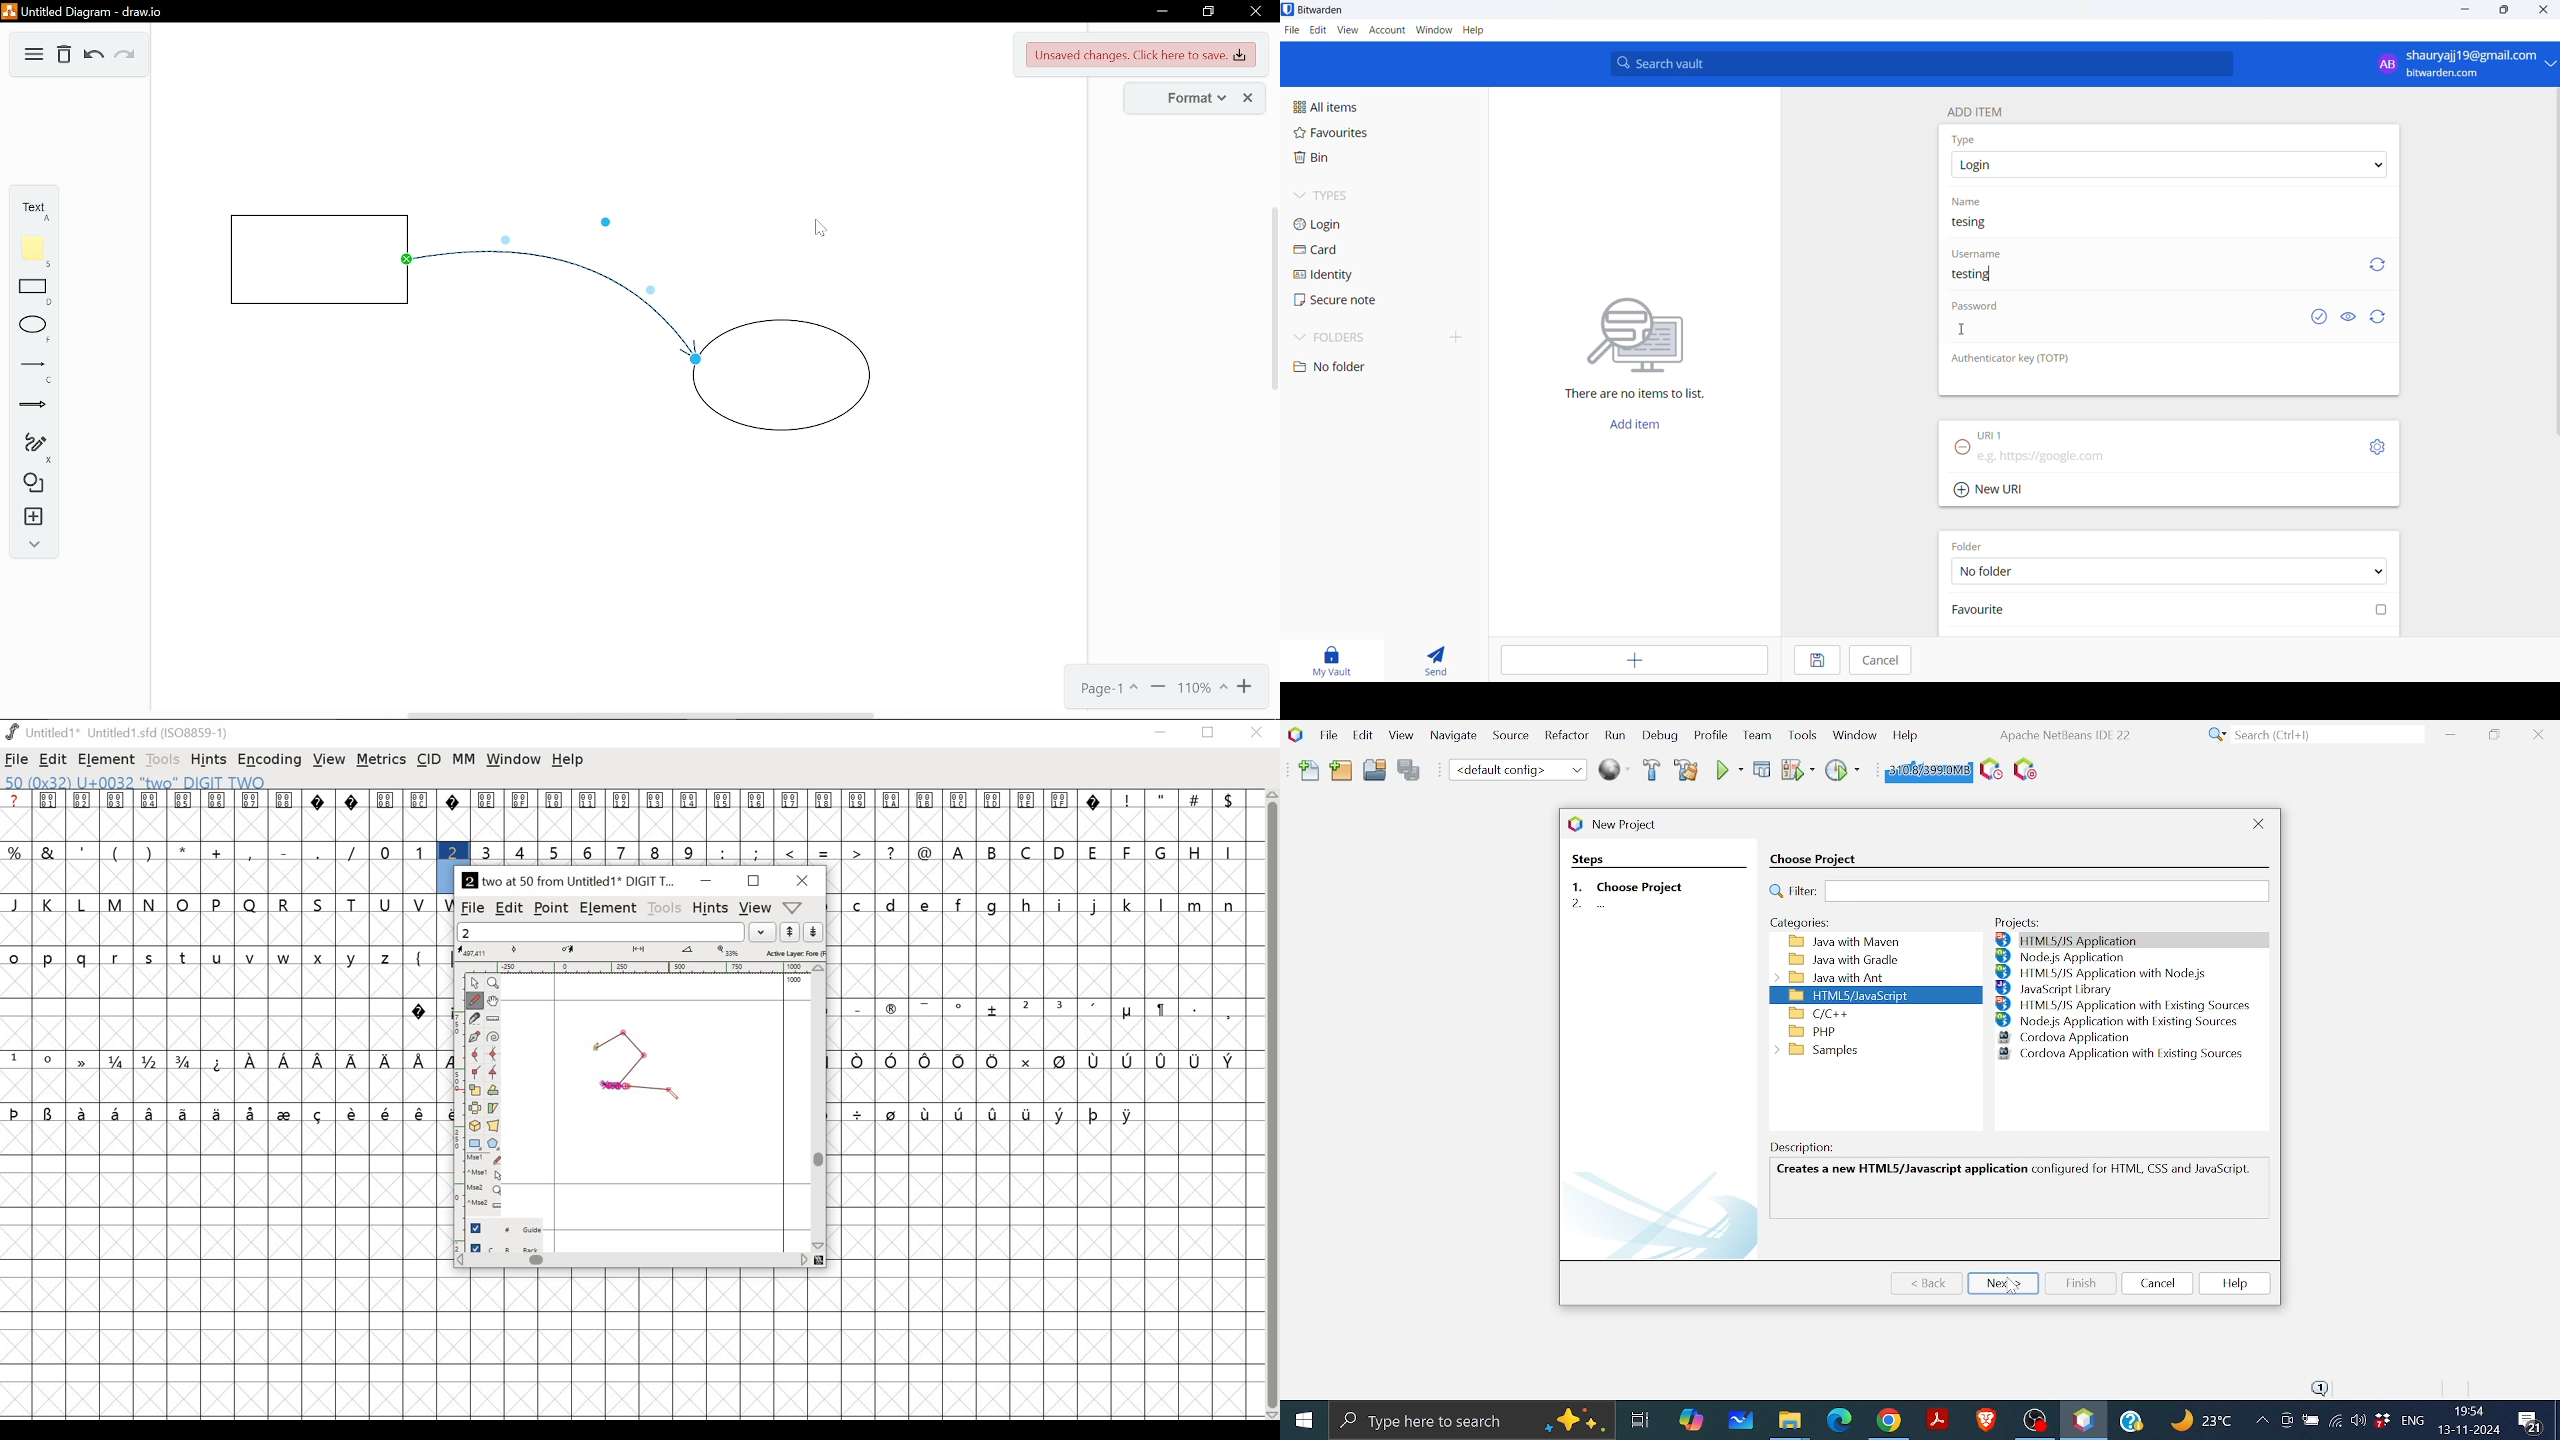 The image size is (2576, 1456). Describe the element at coordinates (54, 761) in the screenshot. I see `edit` at that location.